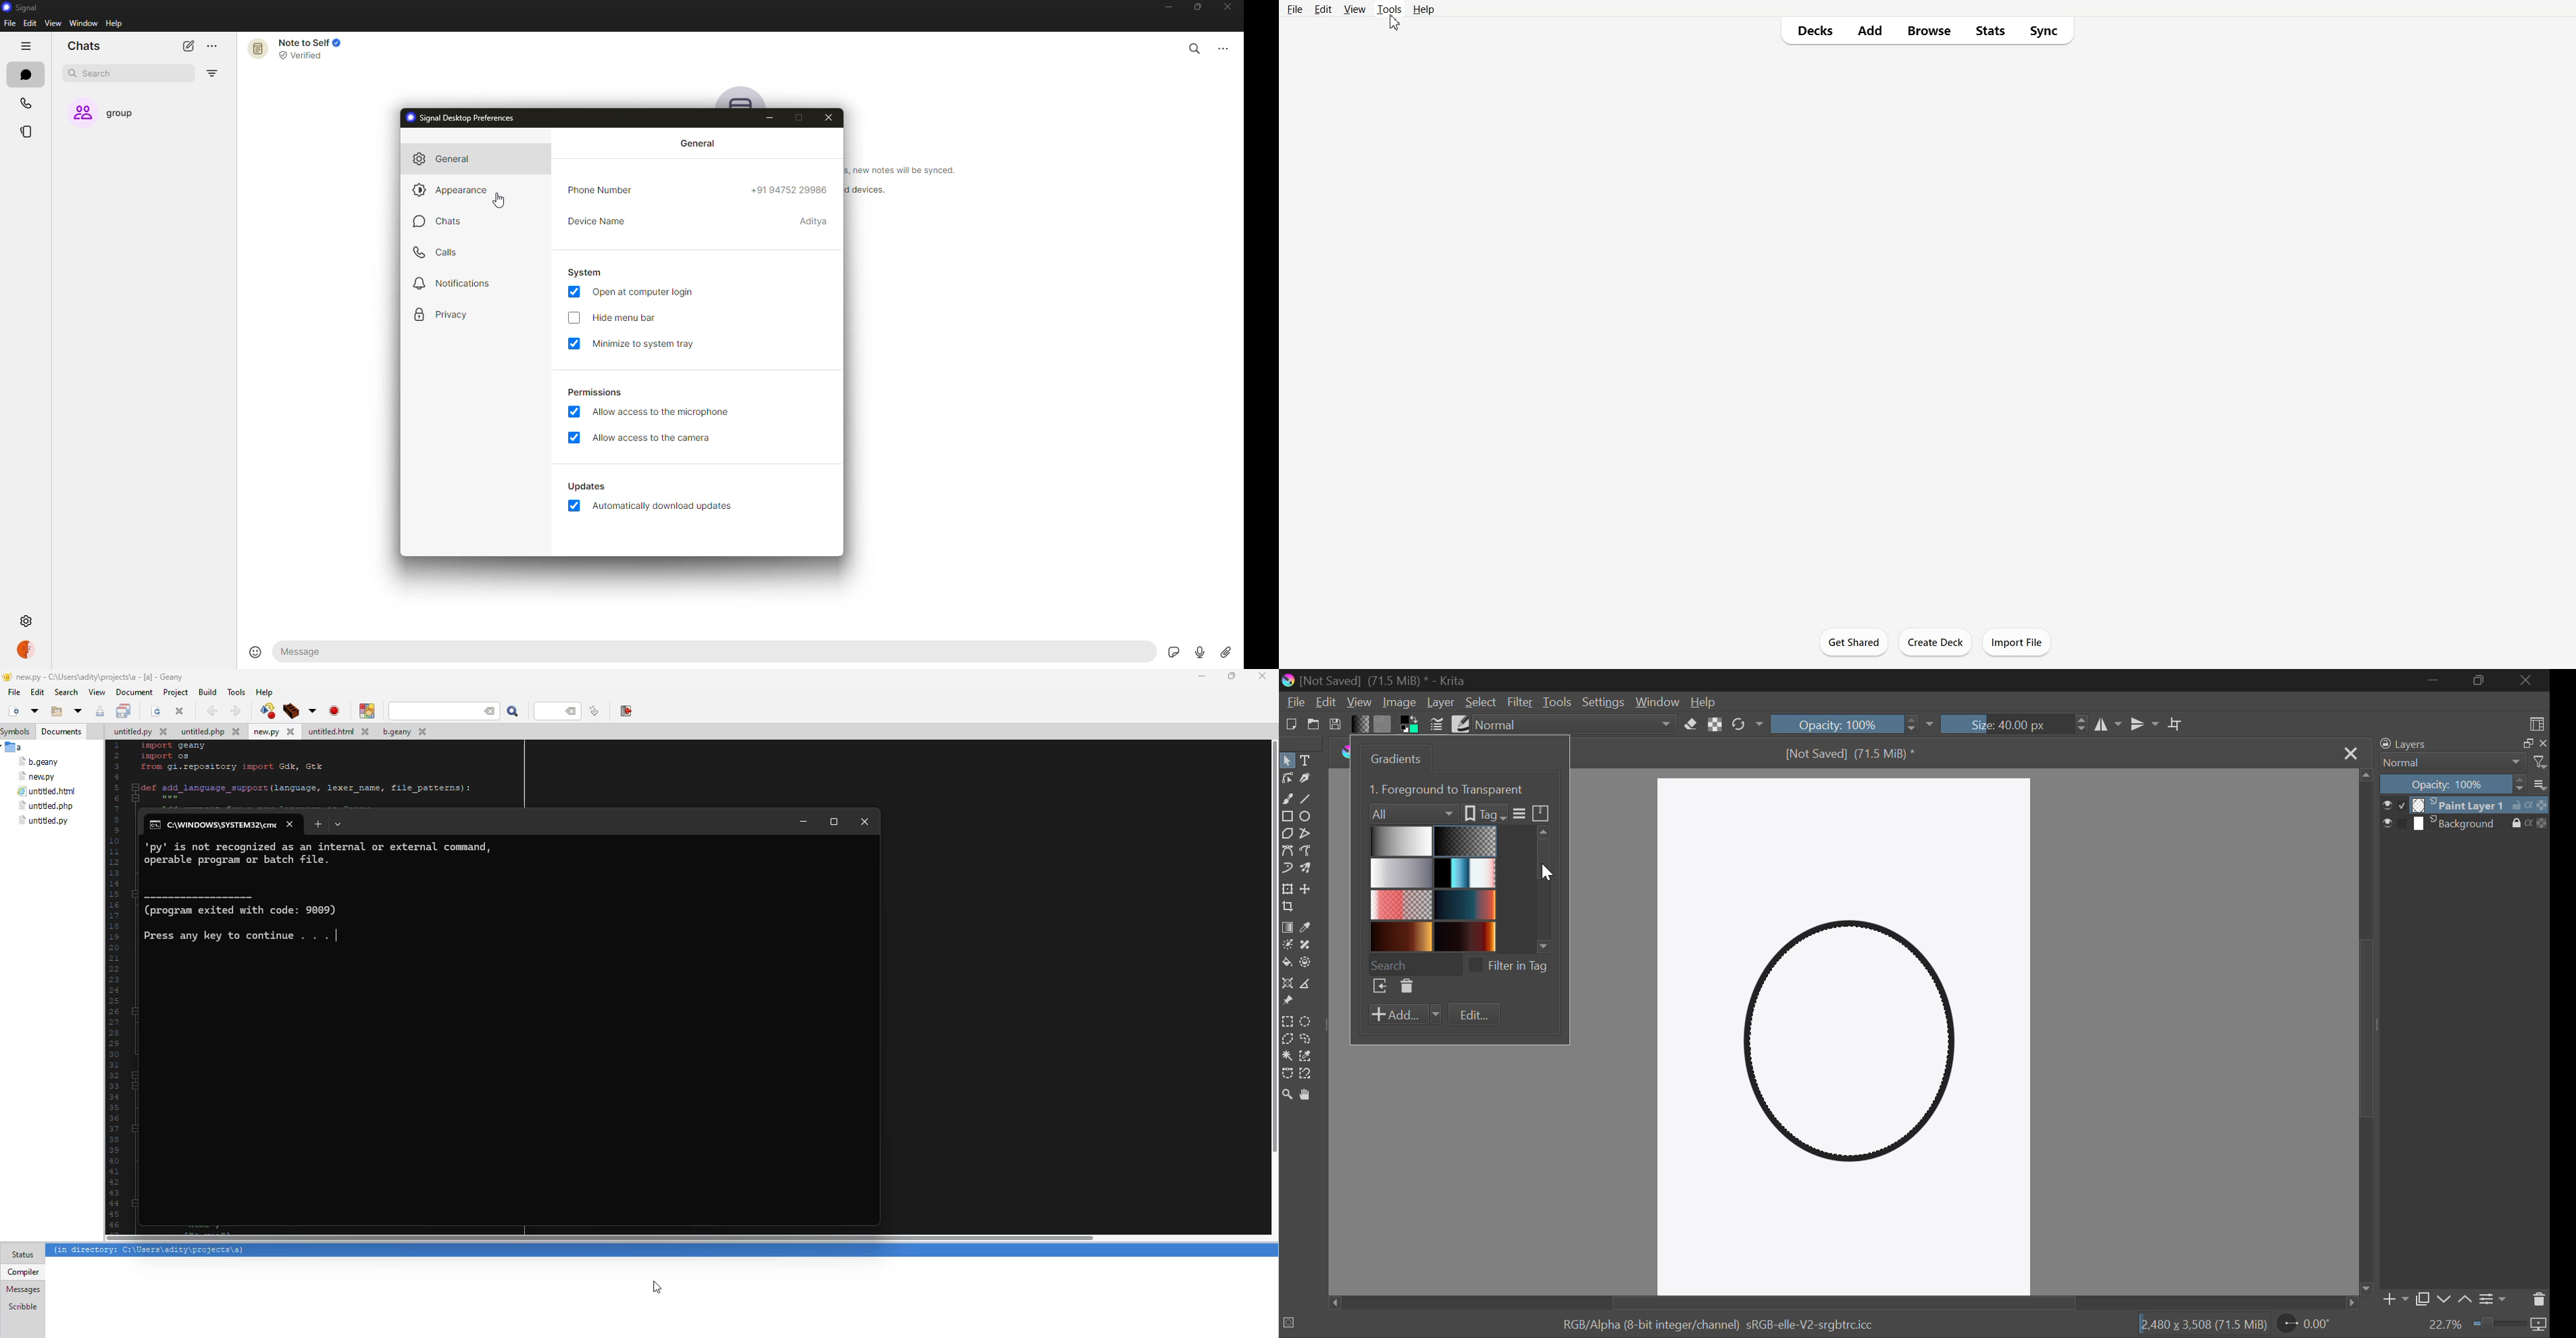  What do you see at coordinates (1309, 1020) in the screenshot?
I see `Circular Selection` at bounding box center [1309, 1020].